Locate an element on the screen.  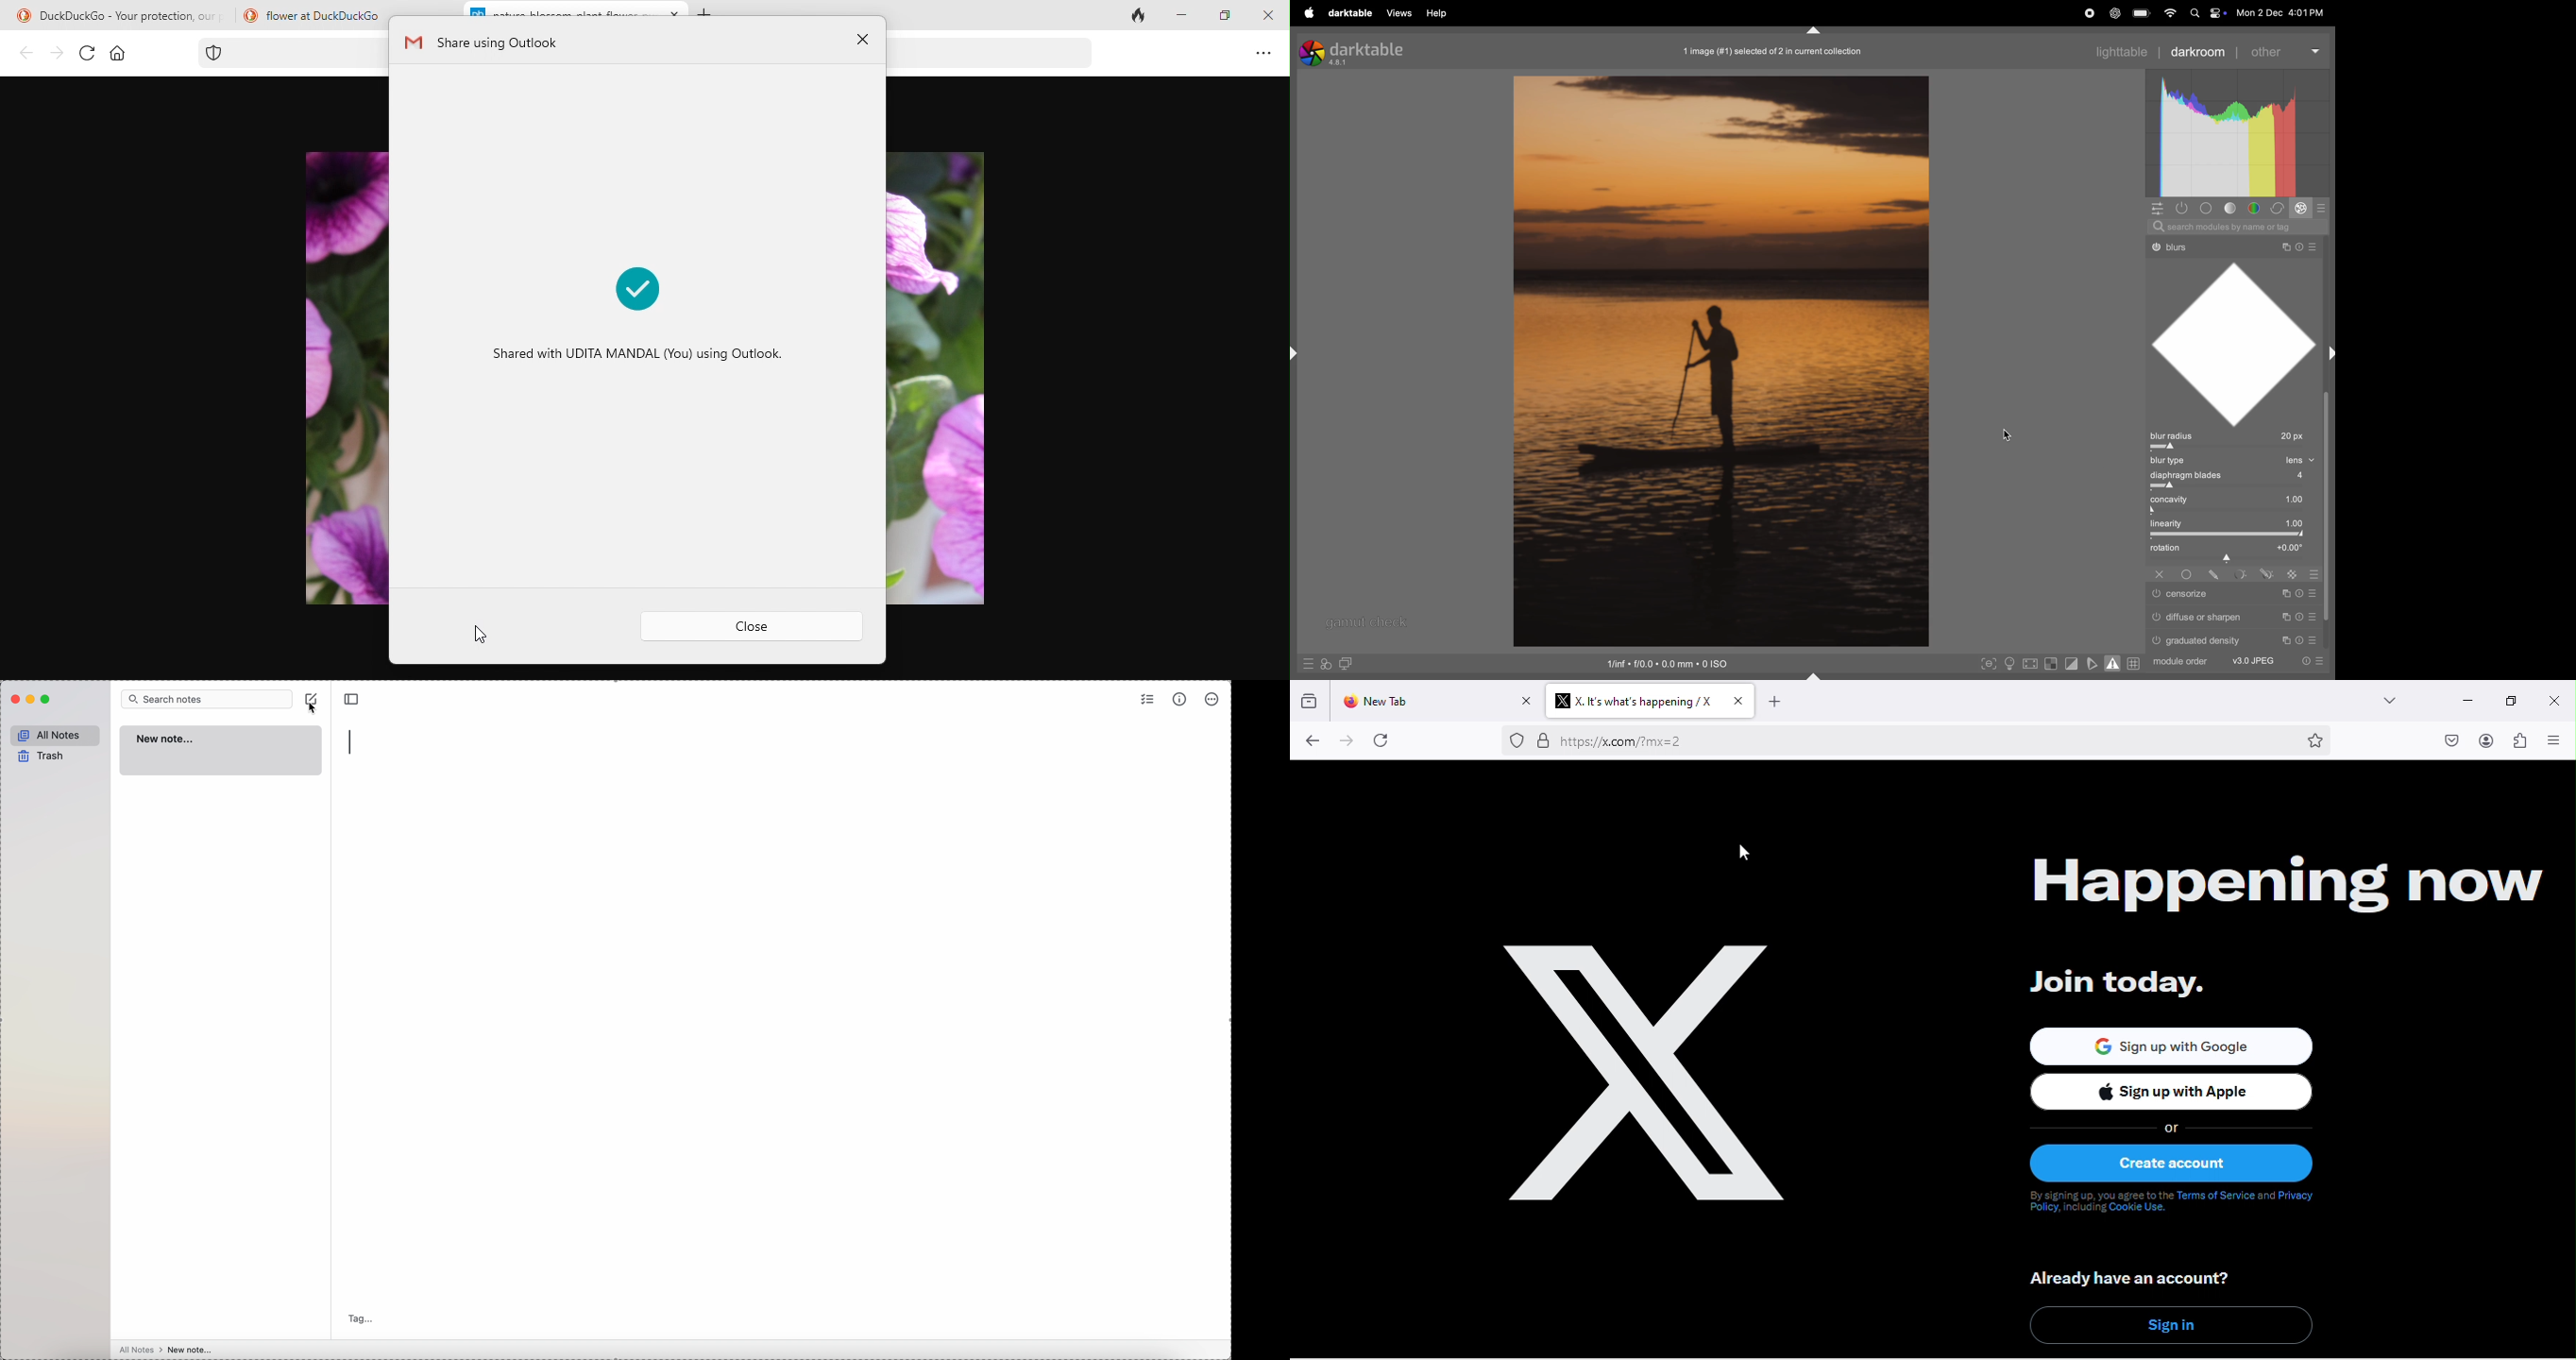
linearty is located at coordinates (2234, 524).